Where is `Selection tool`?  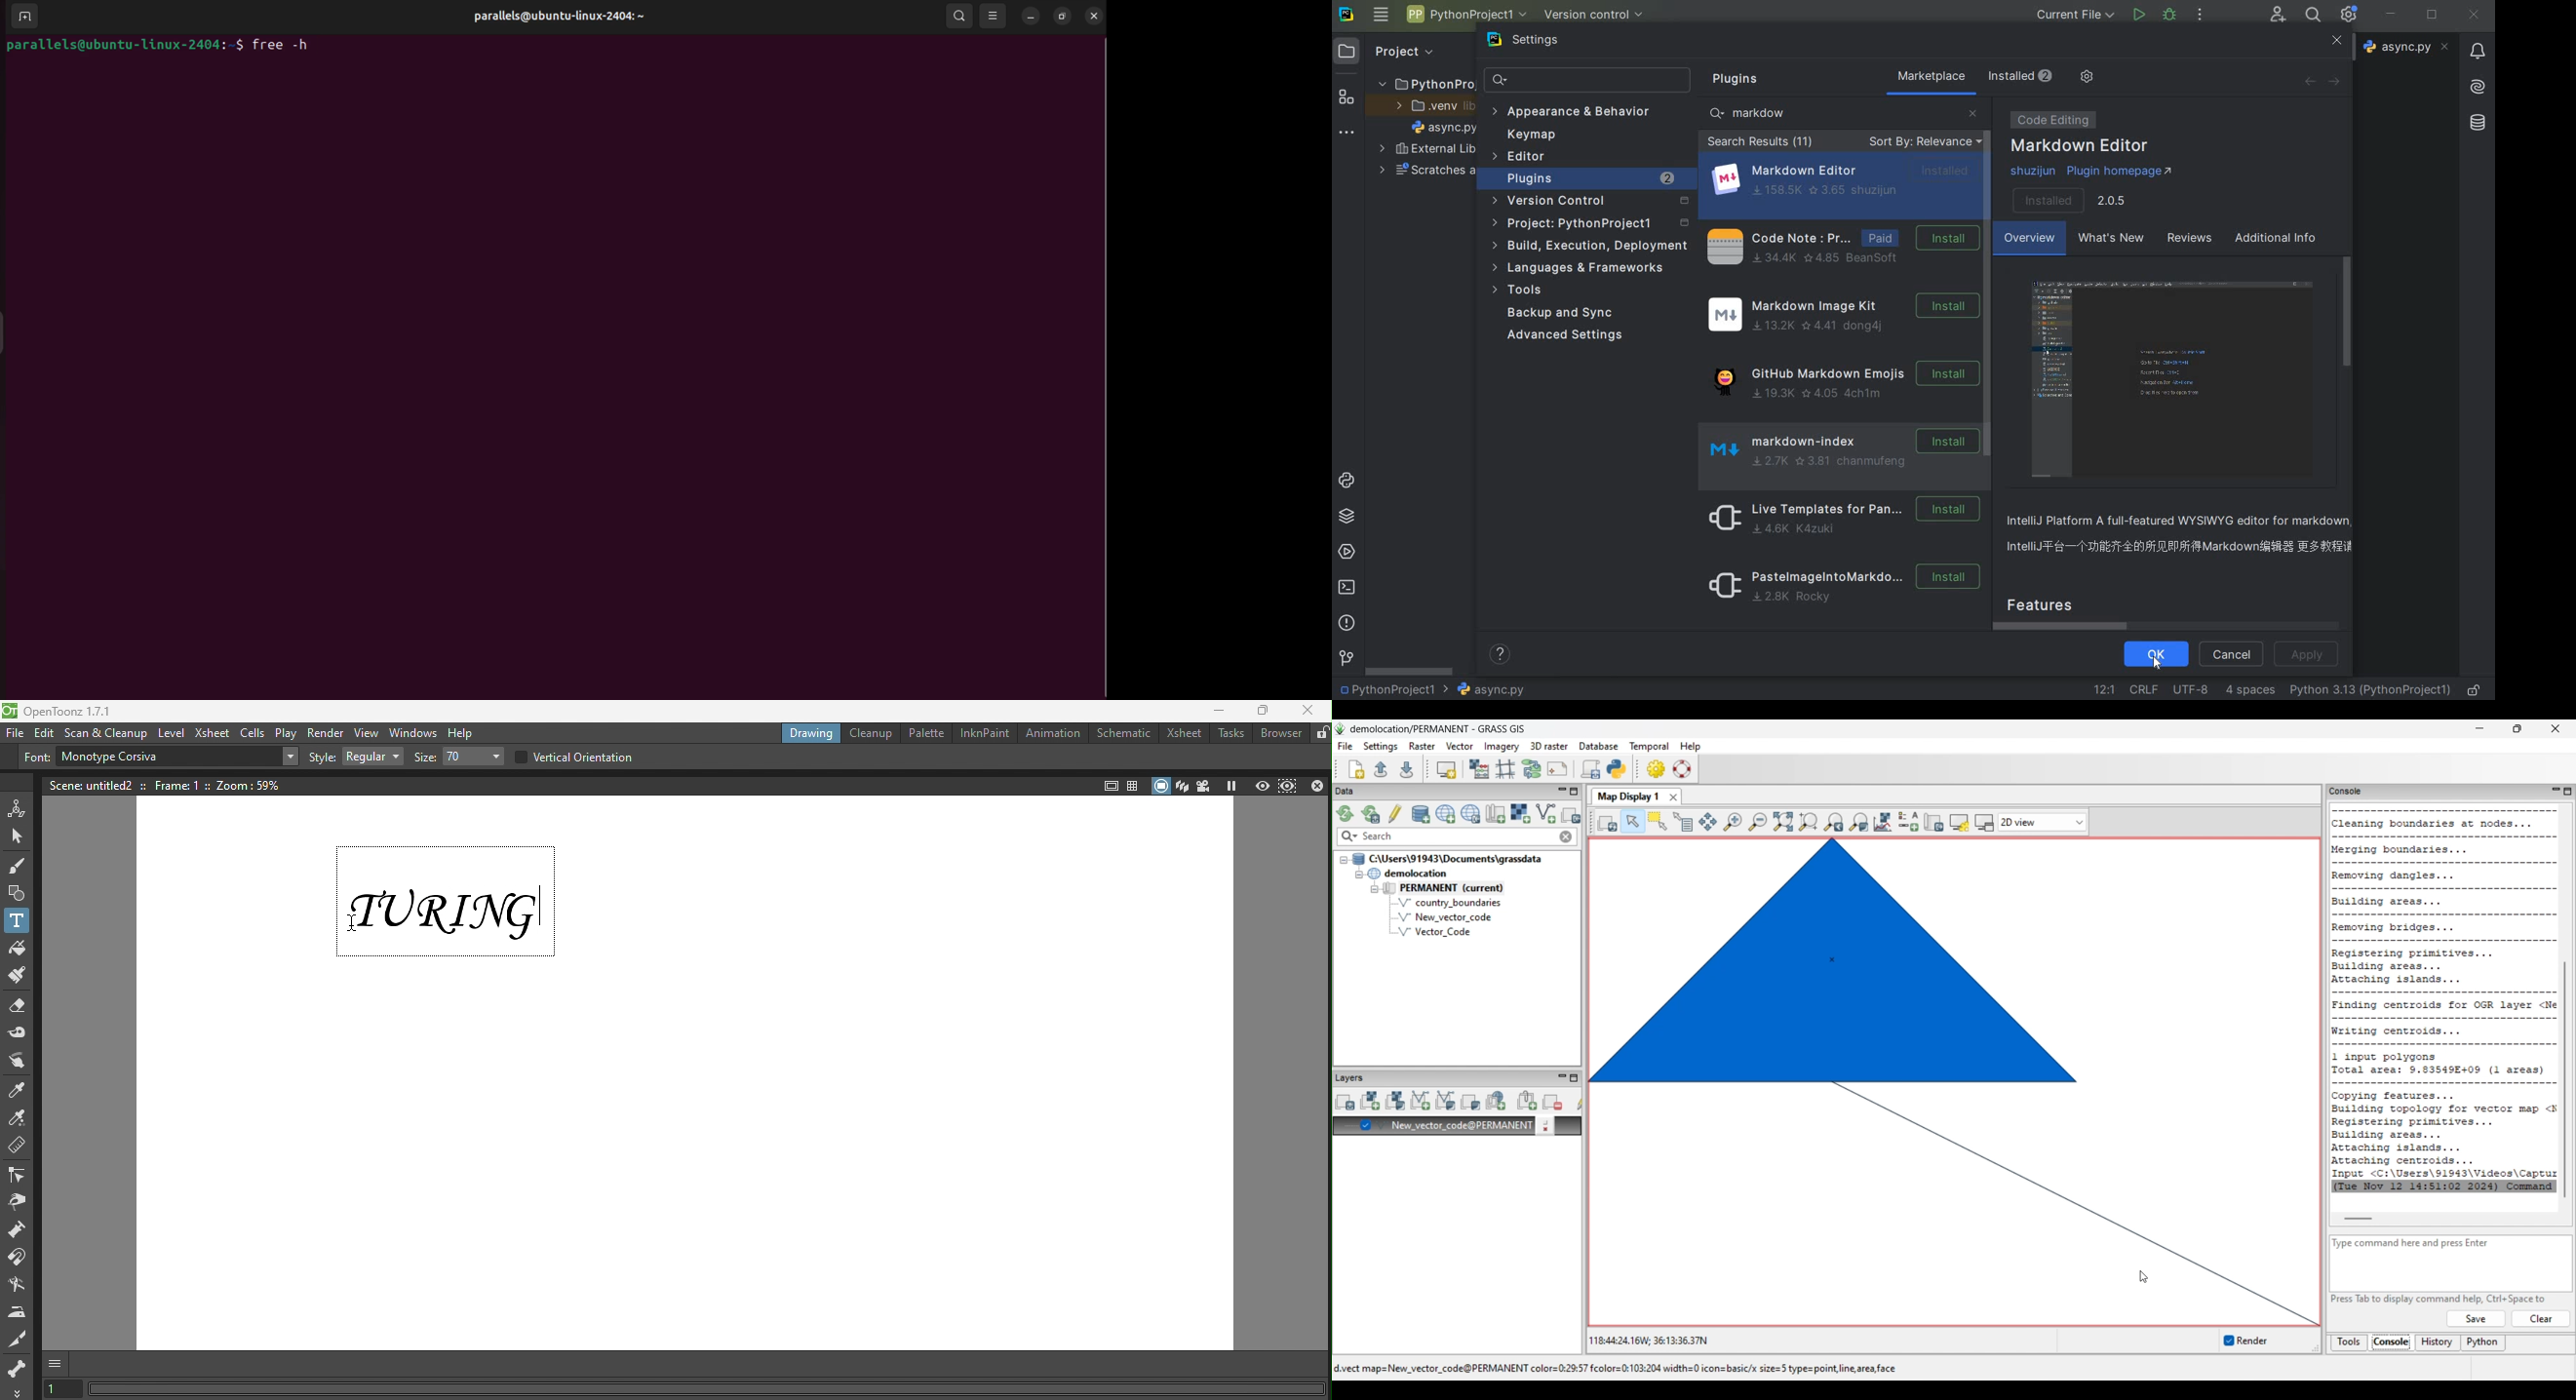
Selection tool is located at coordinates (18, 838).